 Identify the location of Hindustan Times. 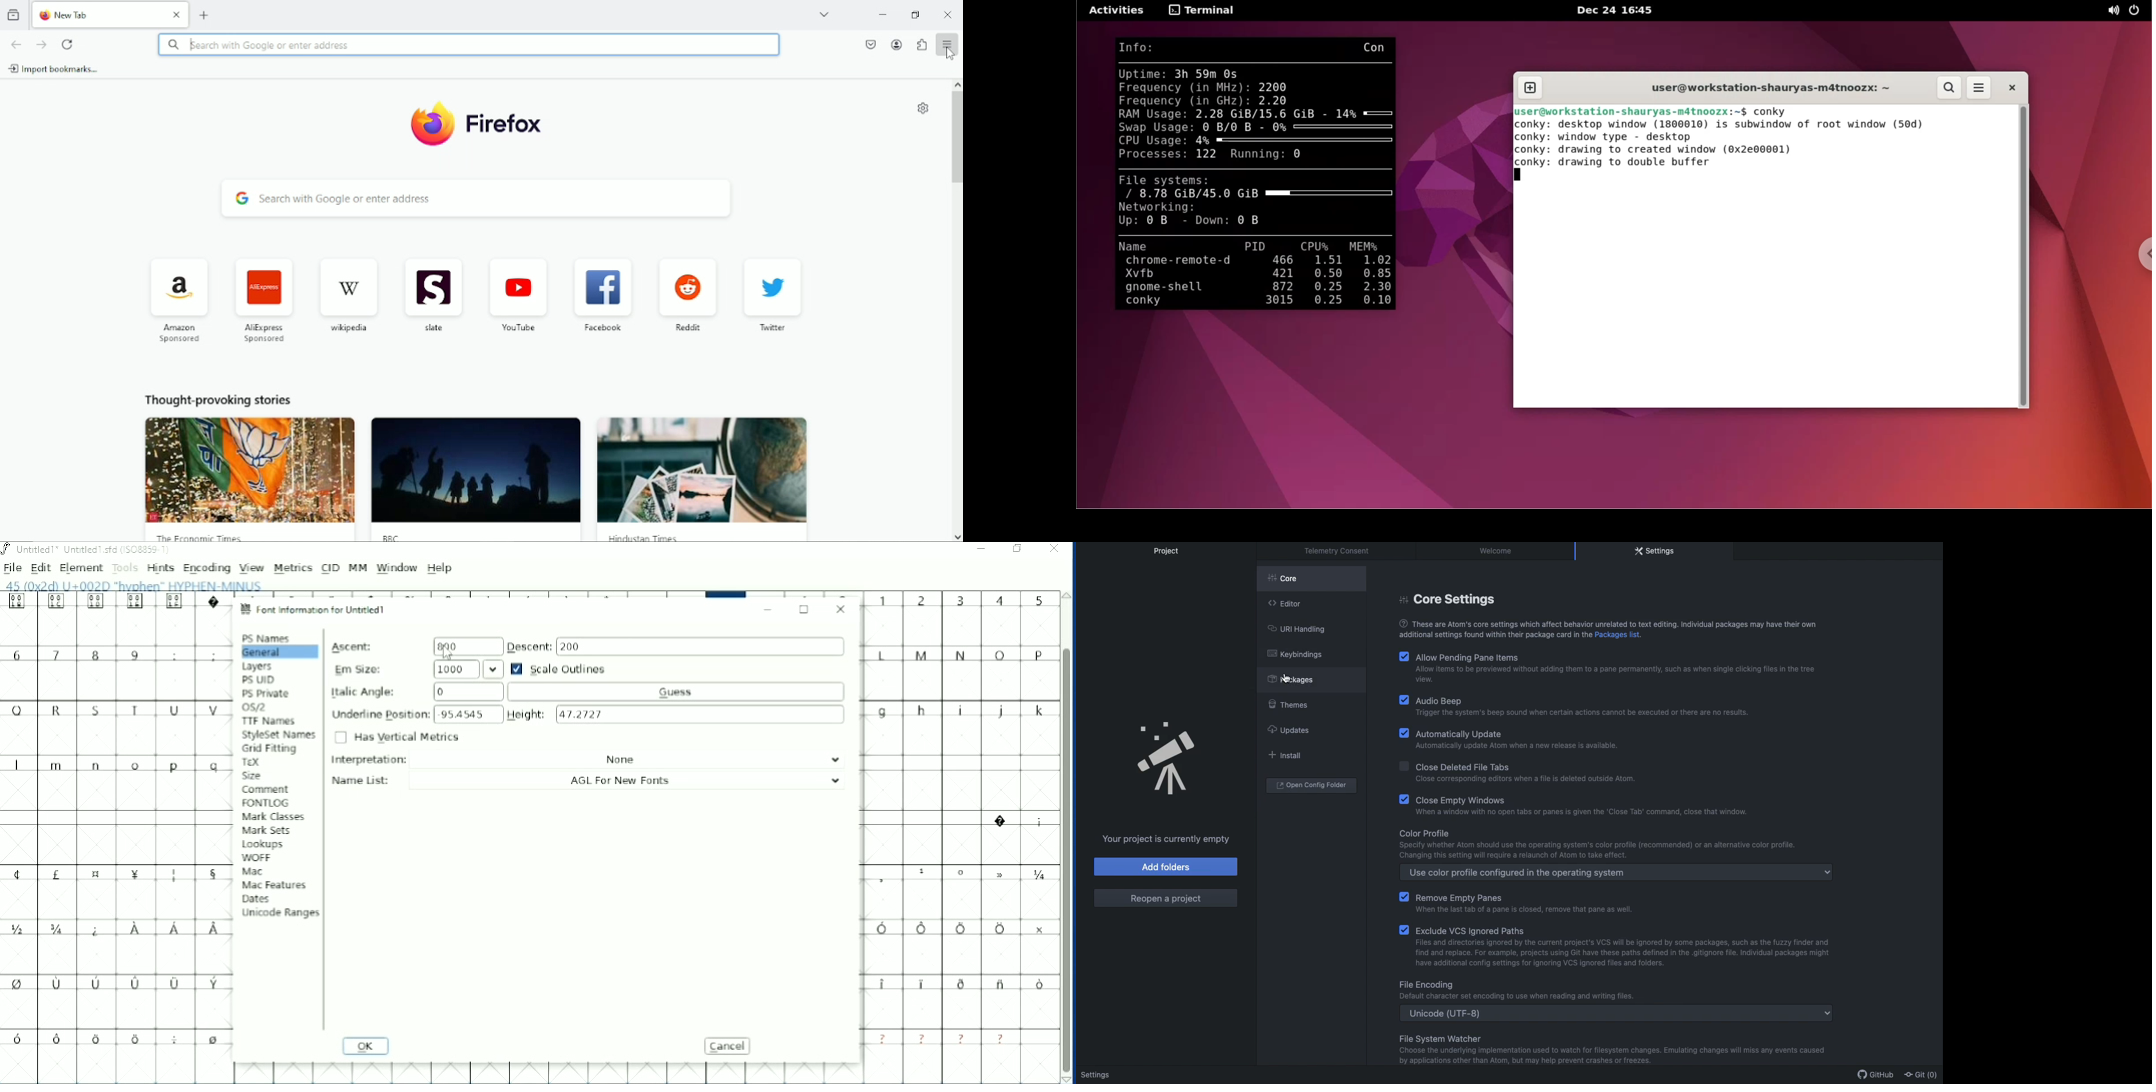
(642, 537).